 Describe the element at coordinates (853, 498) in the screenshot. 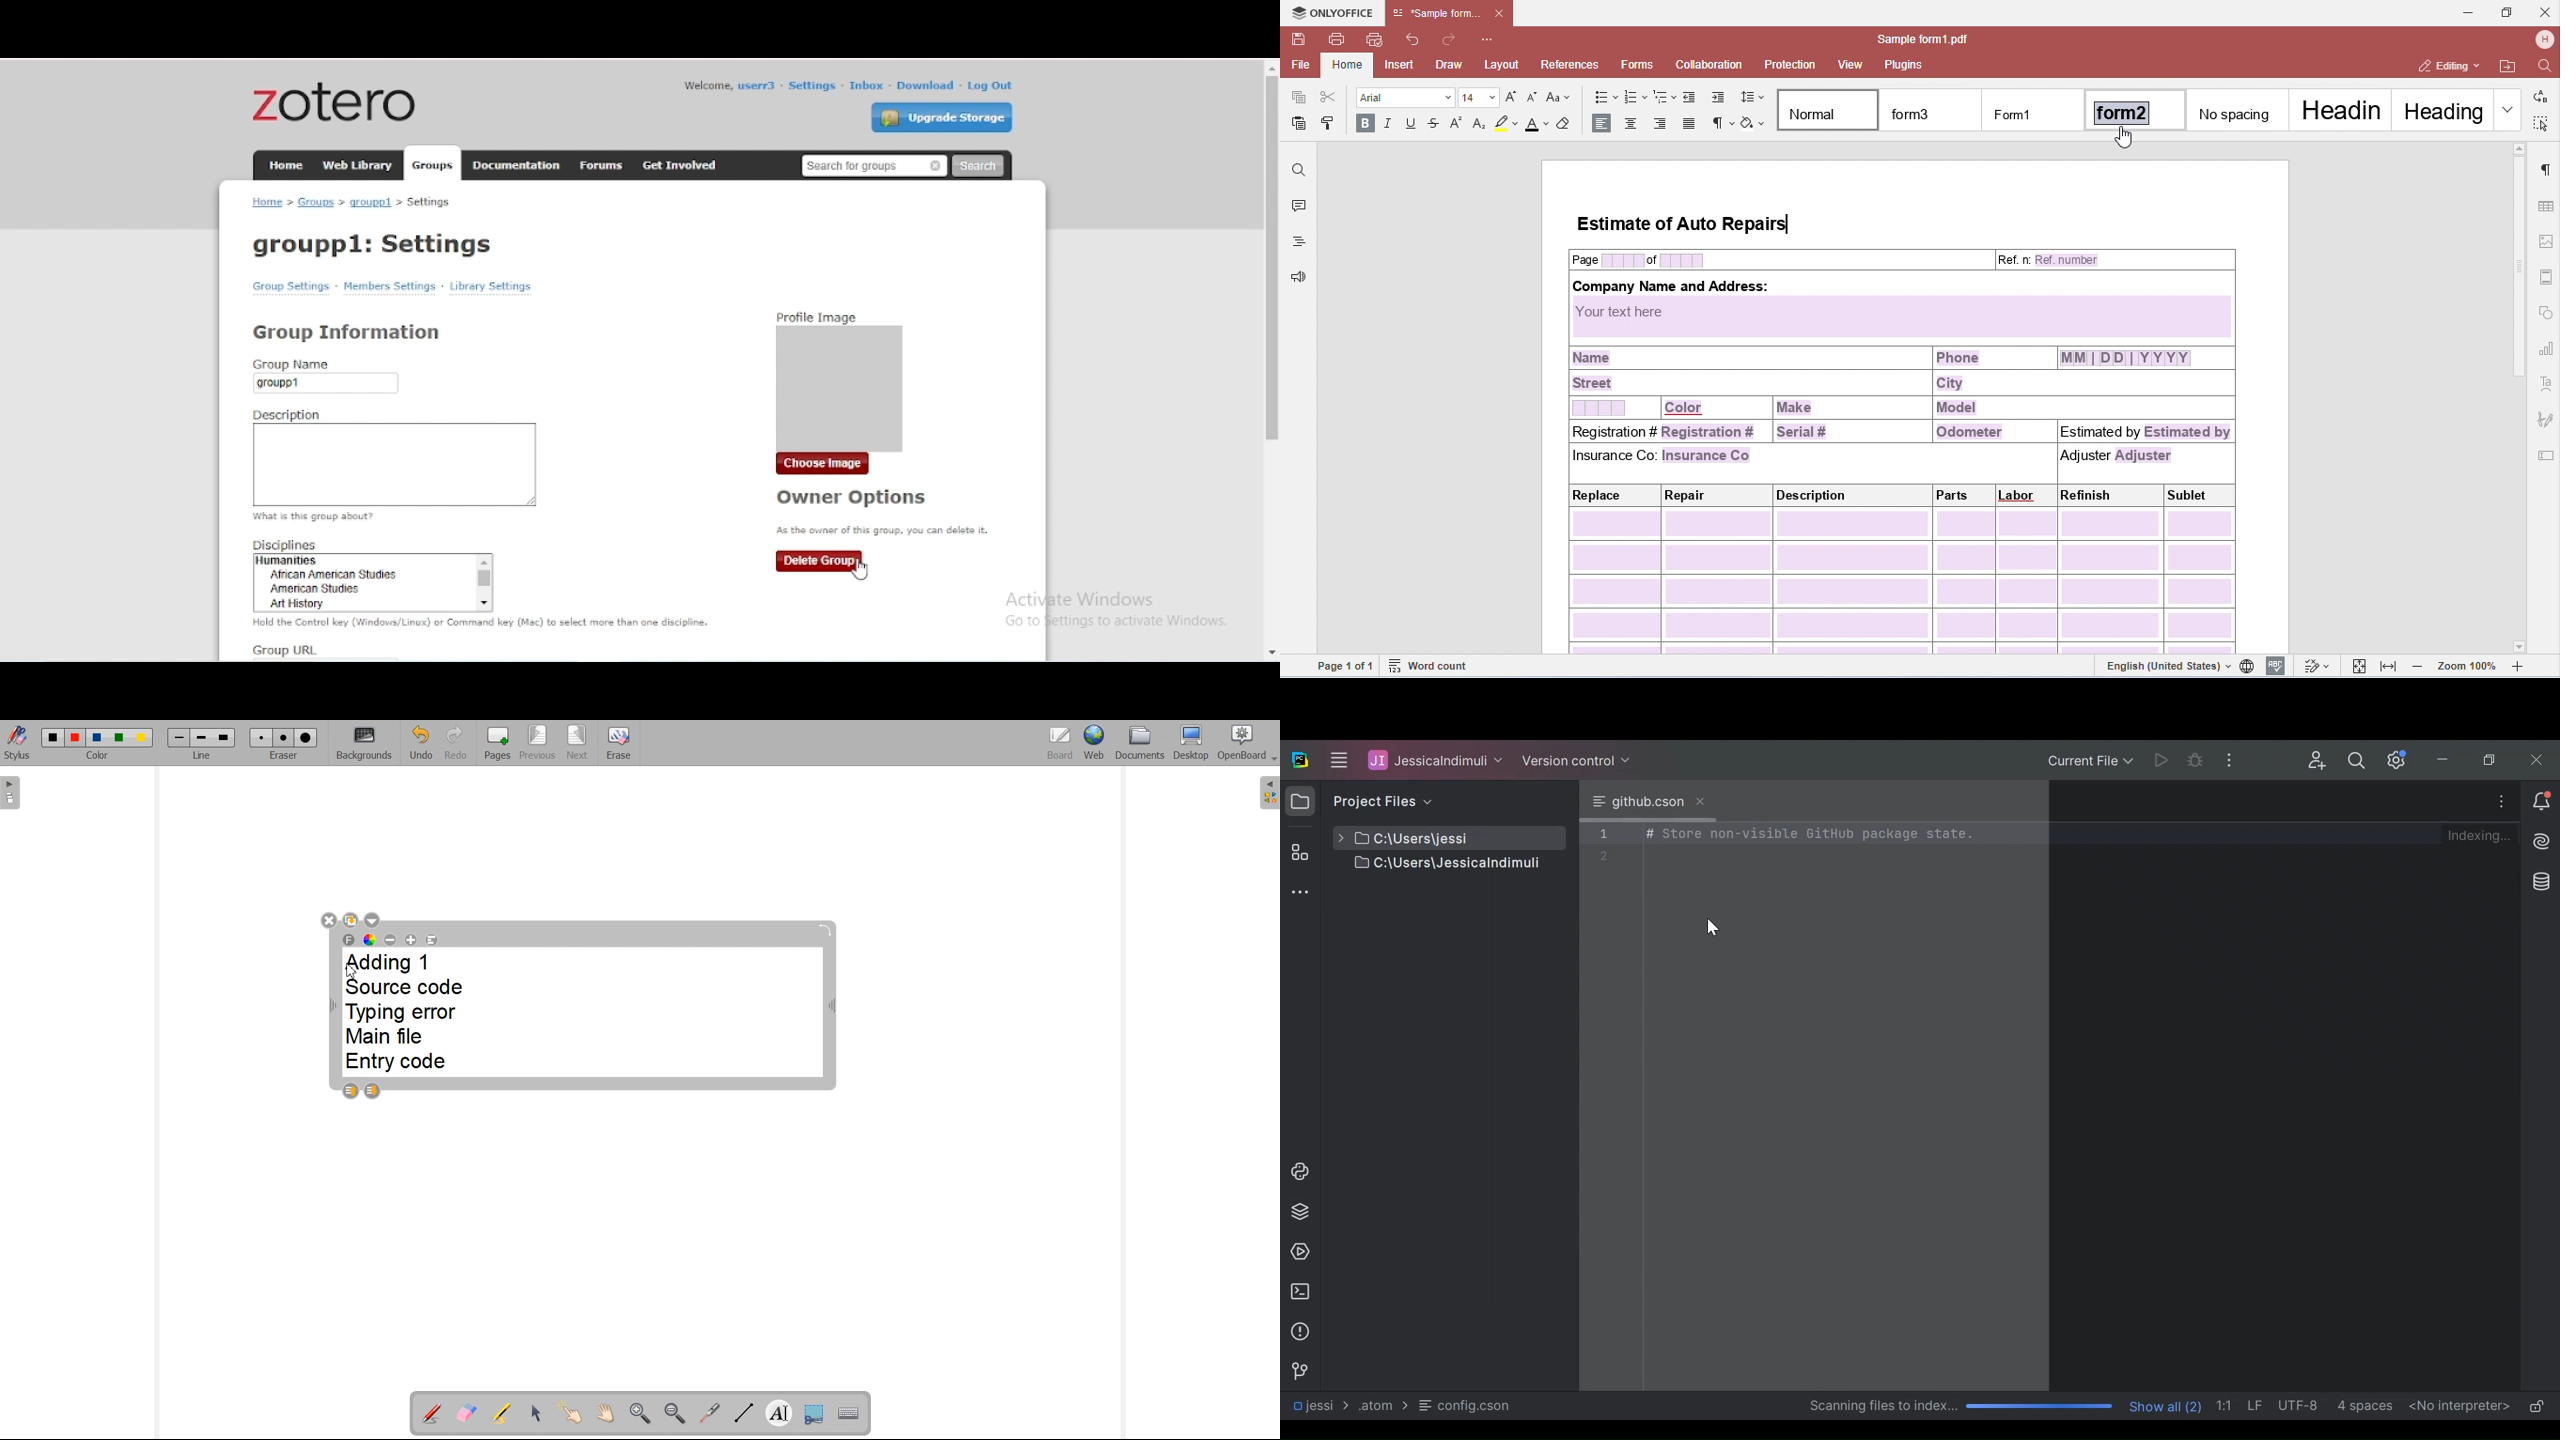

I see `owner options` at that location.